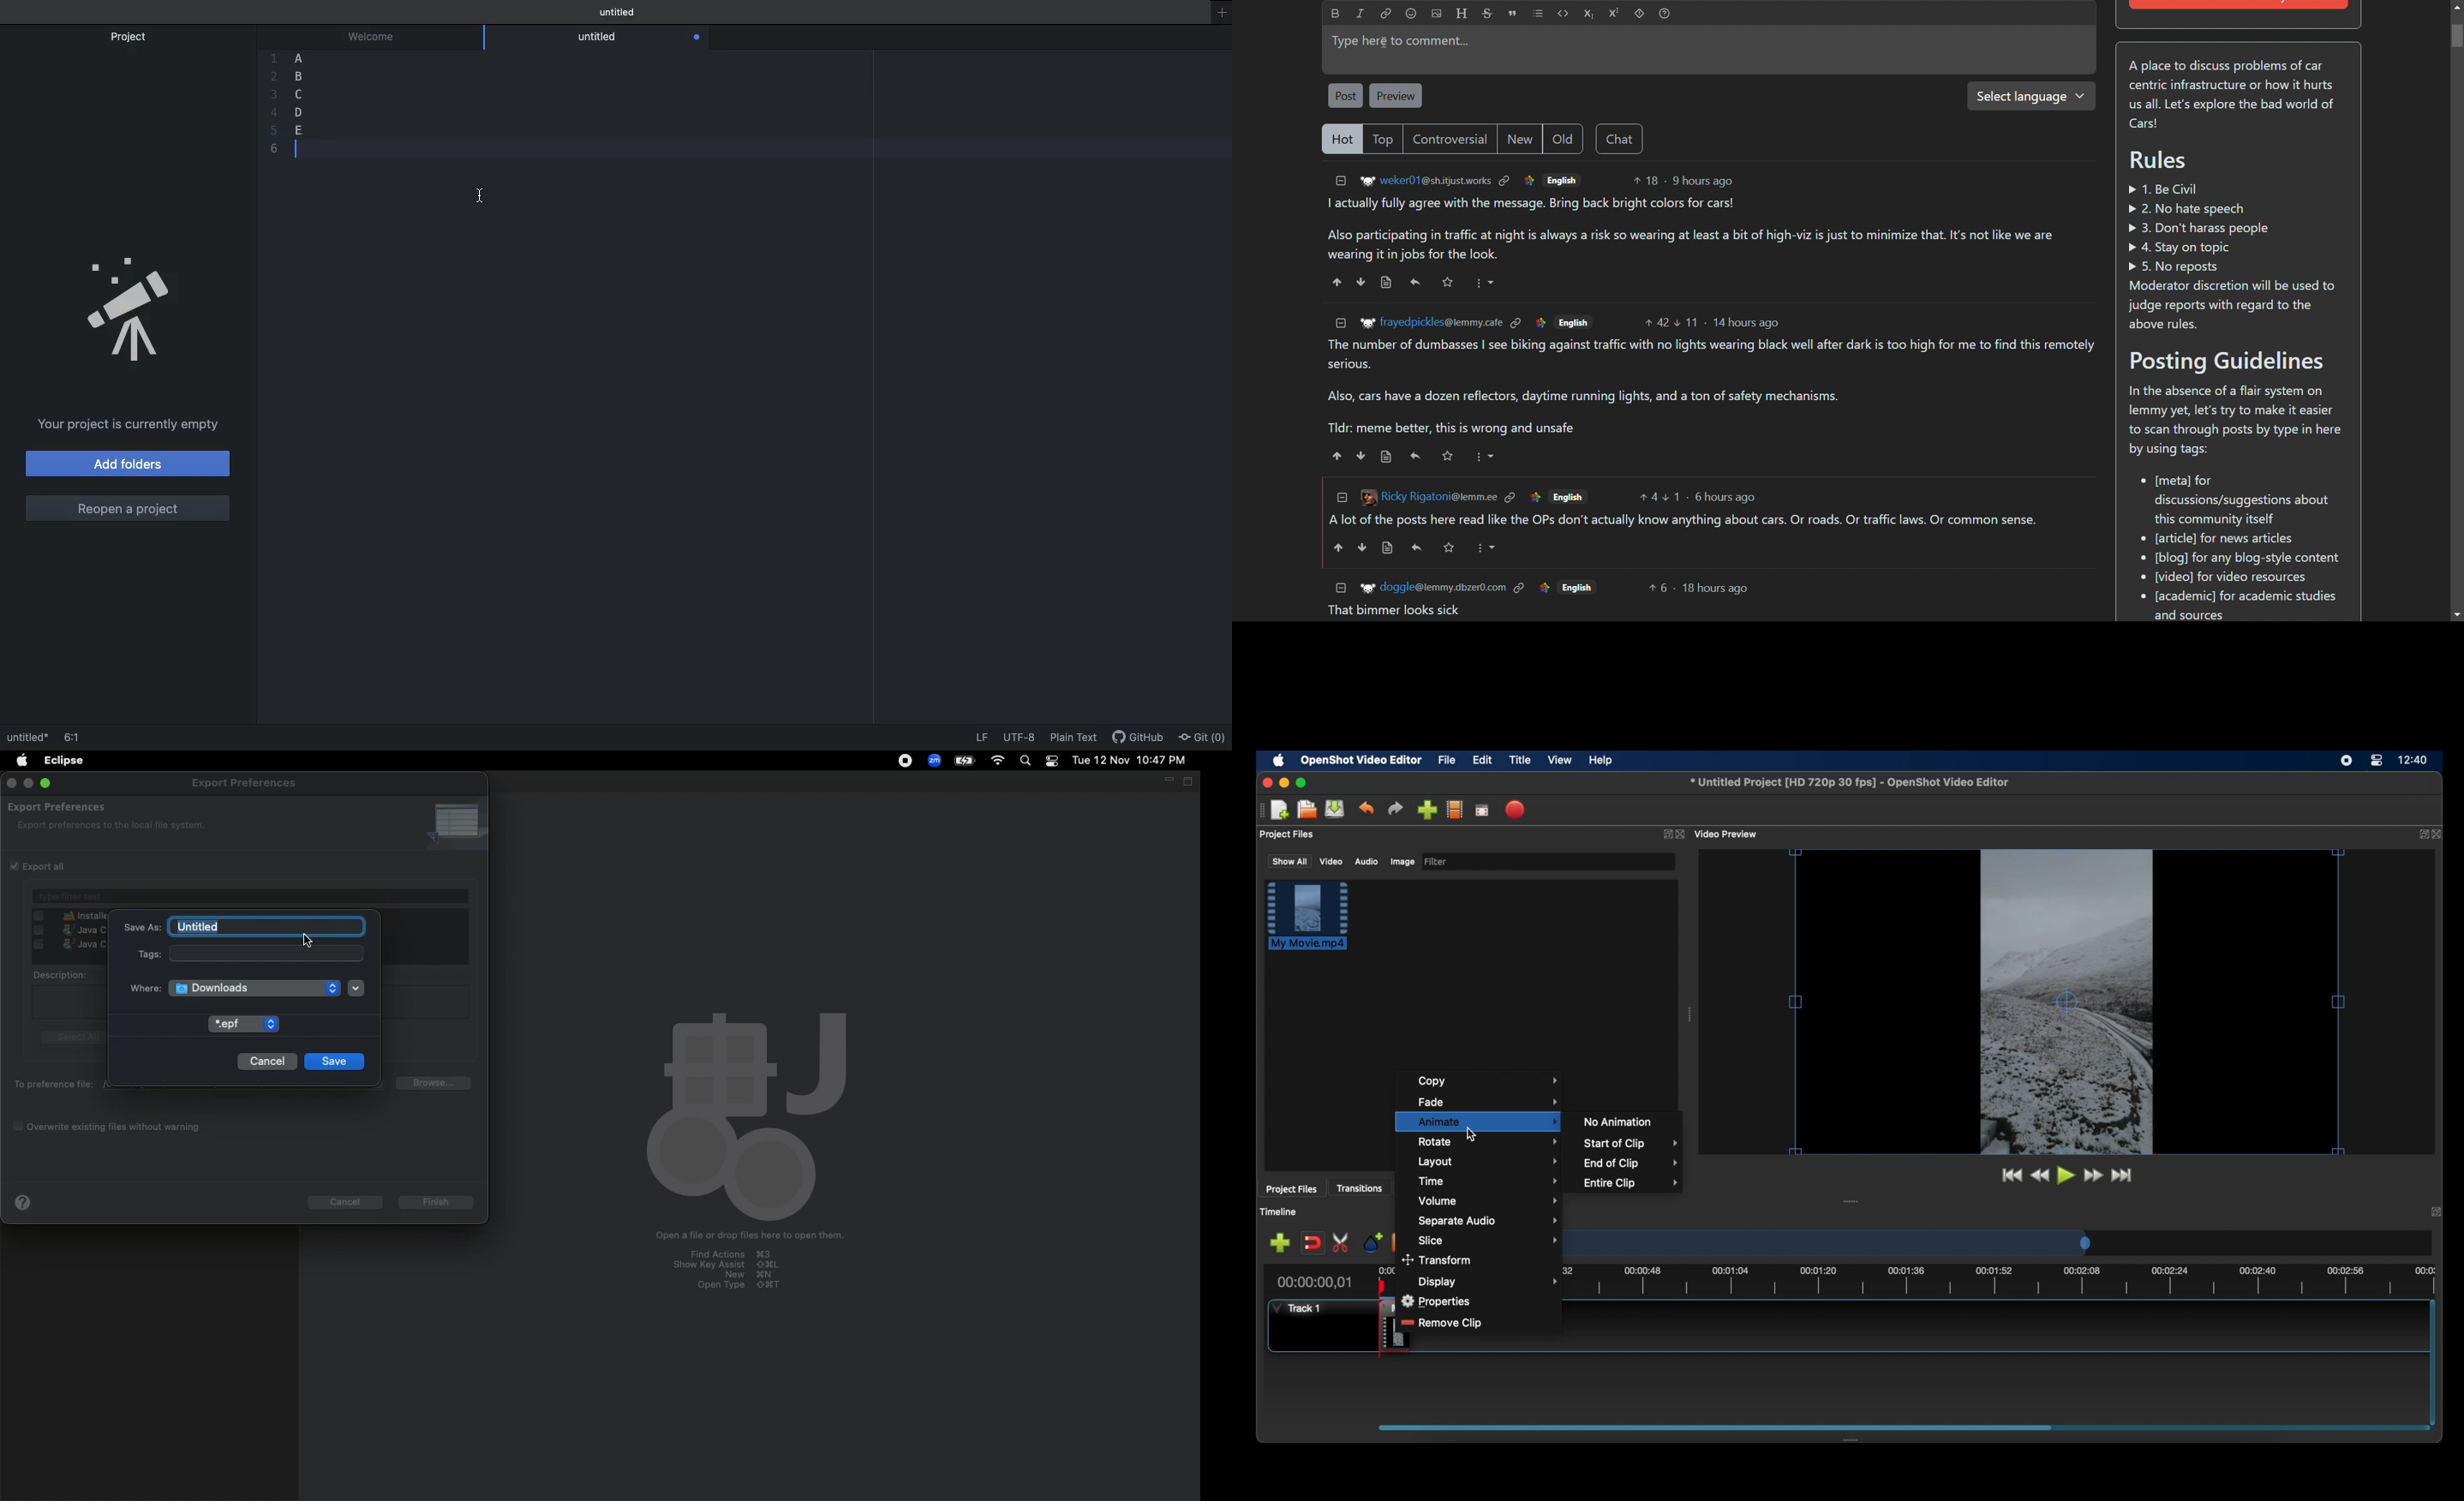  Describe the element at coordinates (1436, 861) in the screenshot. I see `filter` at that location.